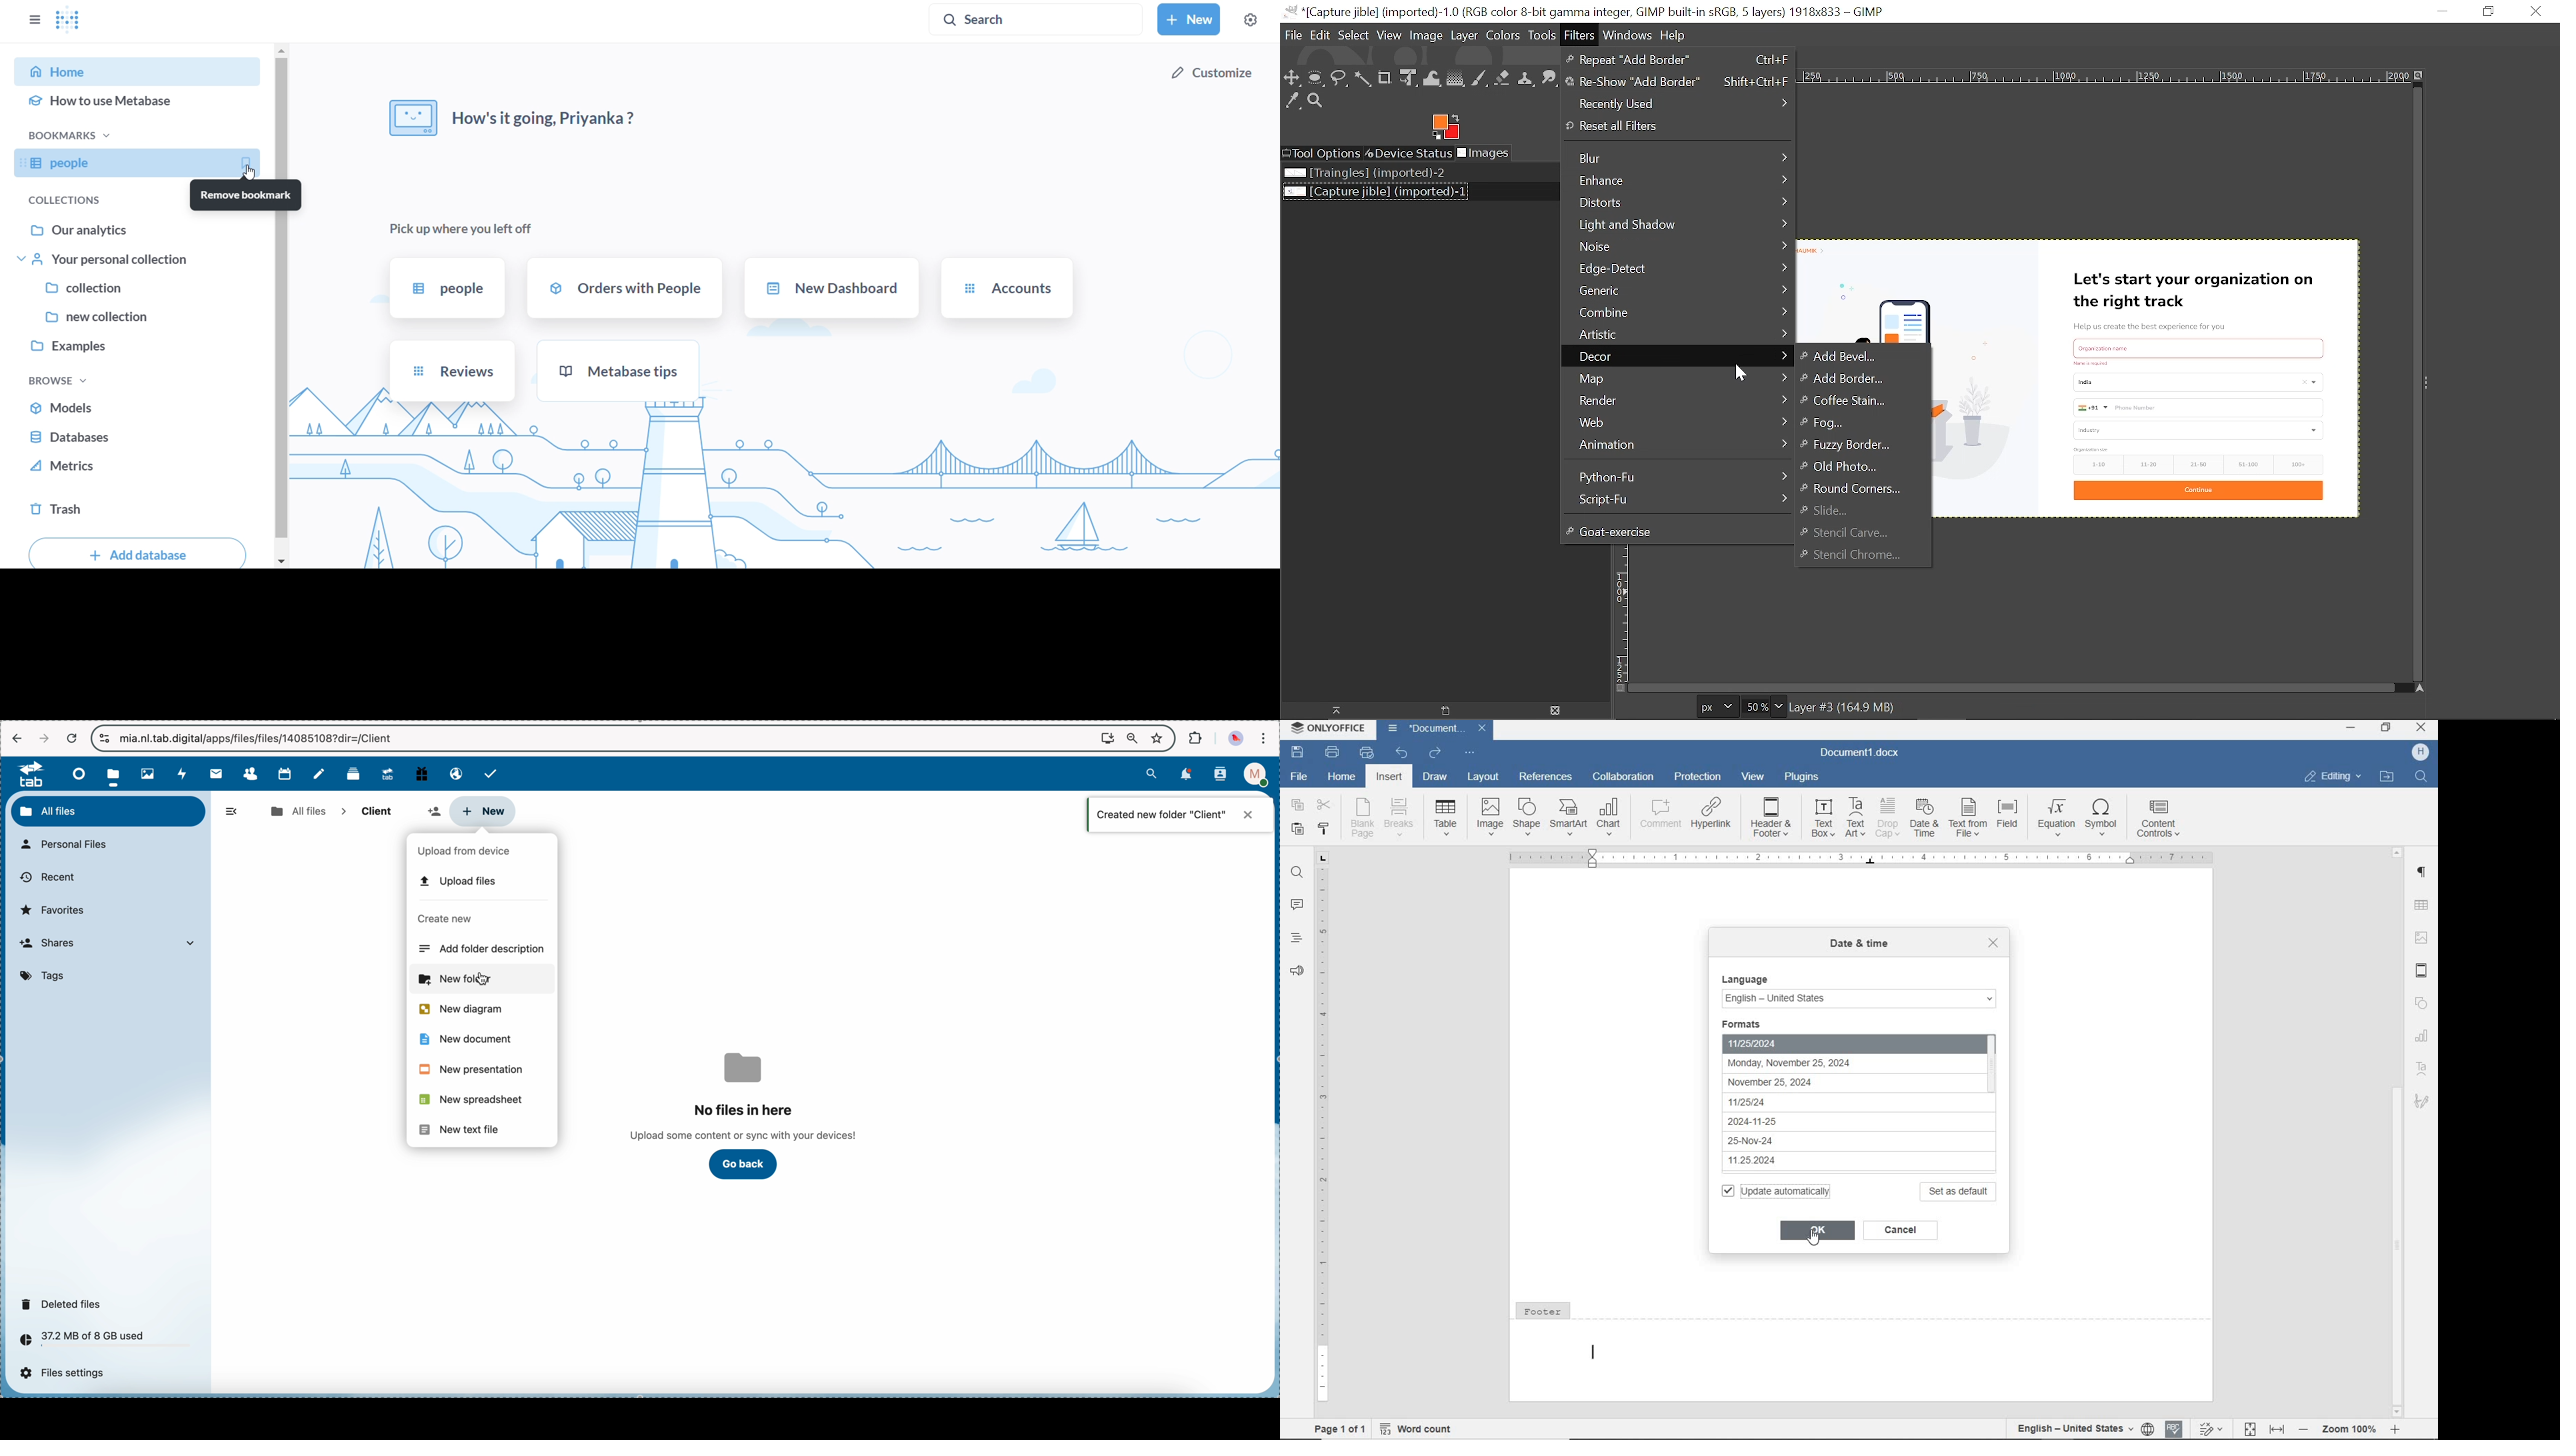 Image resolution: width=2576 pixels, height=1456 pixels. Describe the element at coordinates (1863, 1349) in the screenshot. I see `footer` at that location.